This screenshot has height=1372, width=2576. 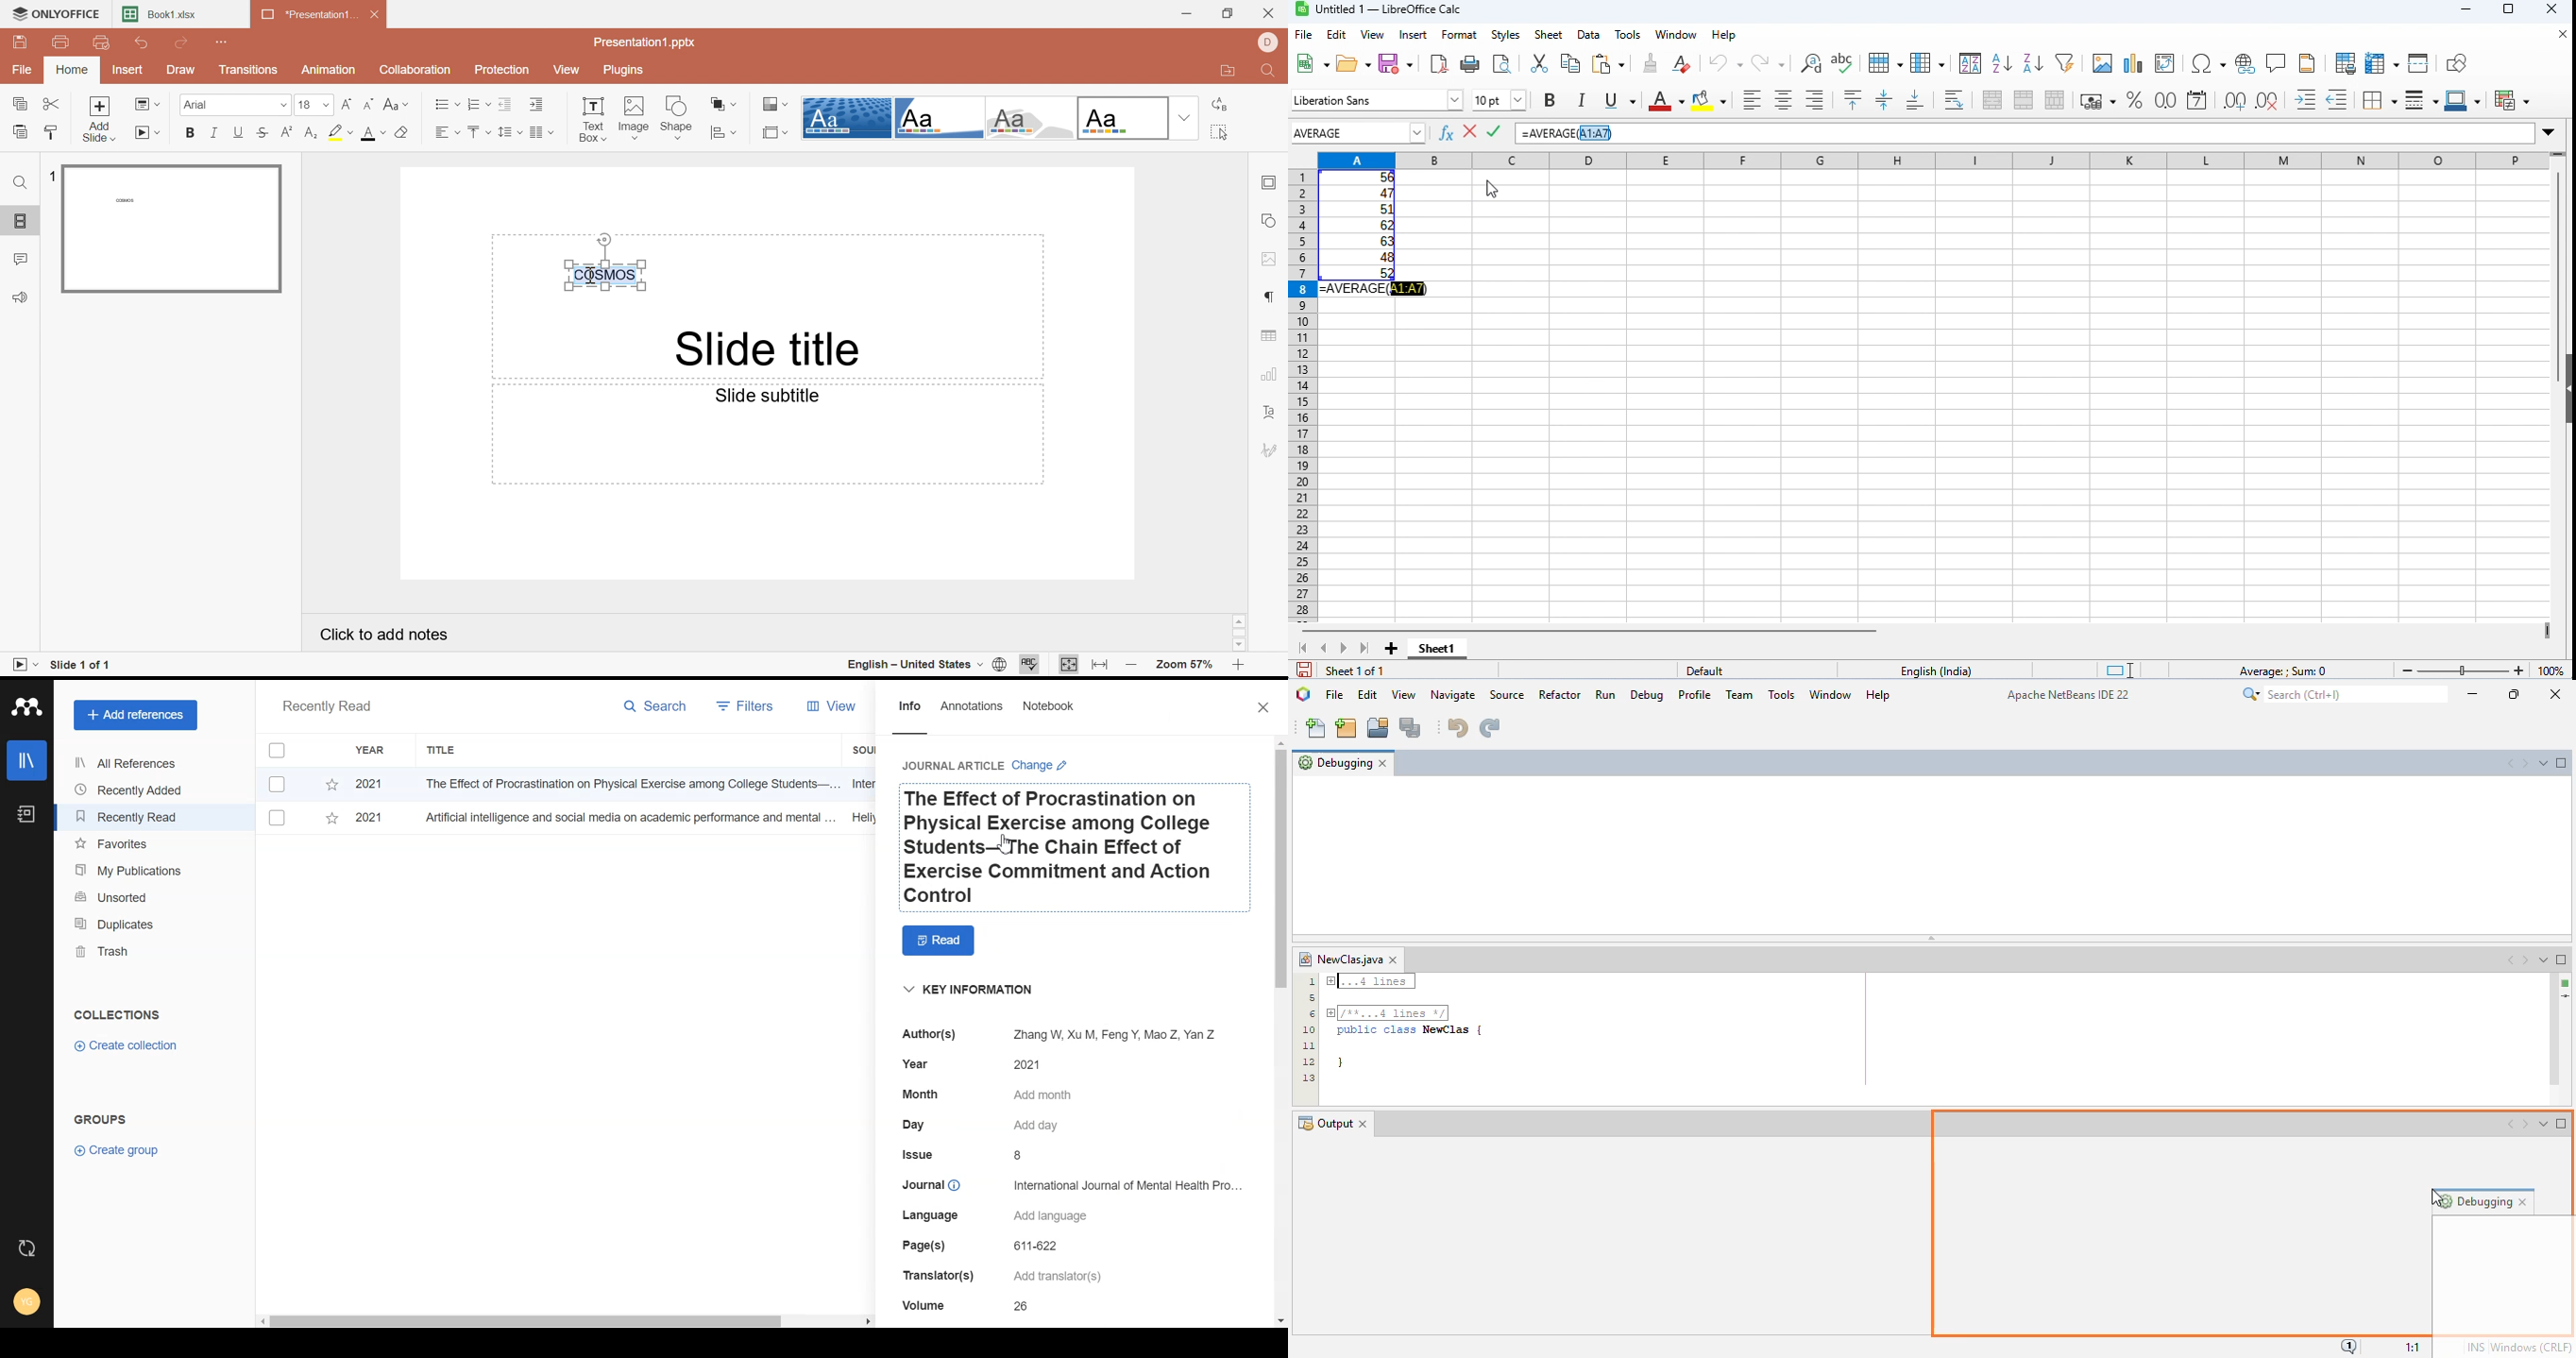 I want to click on 1, so click(x=51, y=176).